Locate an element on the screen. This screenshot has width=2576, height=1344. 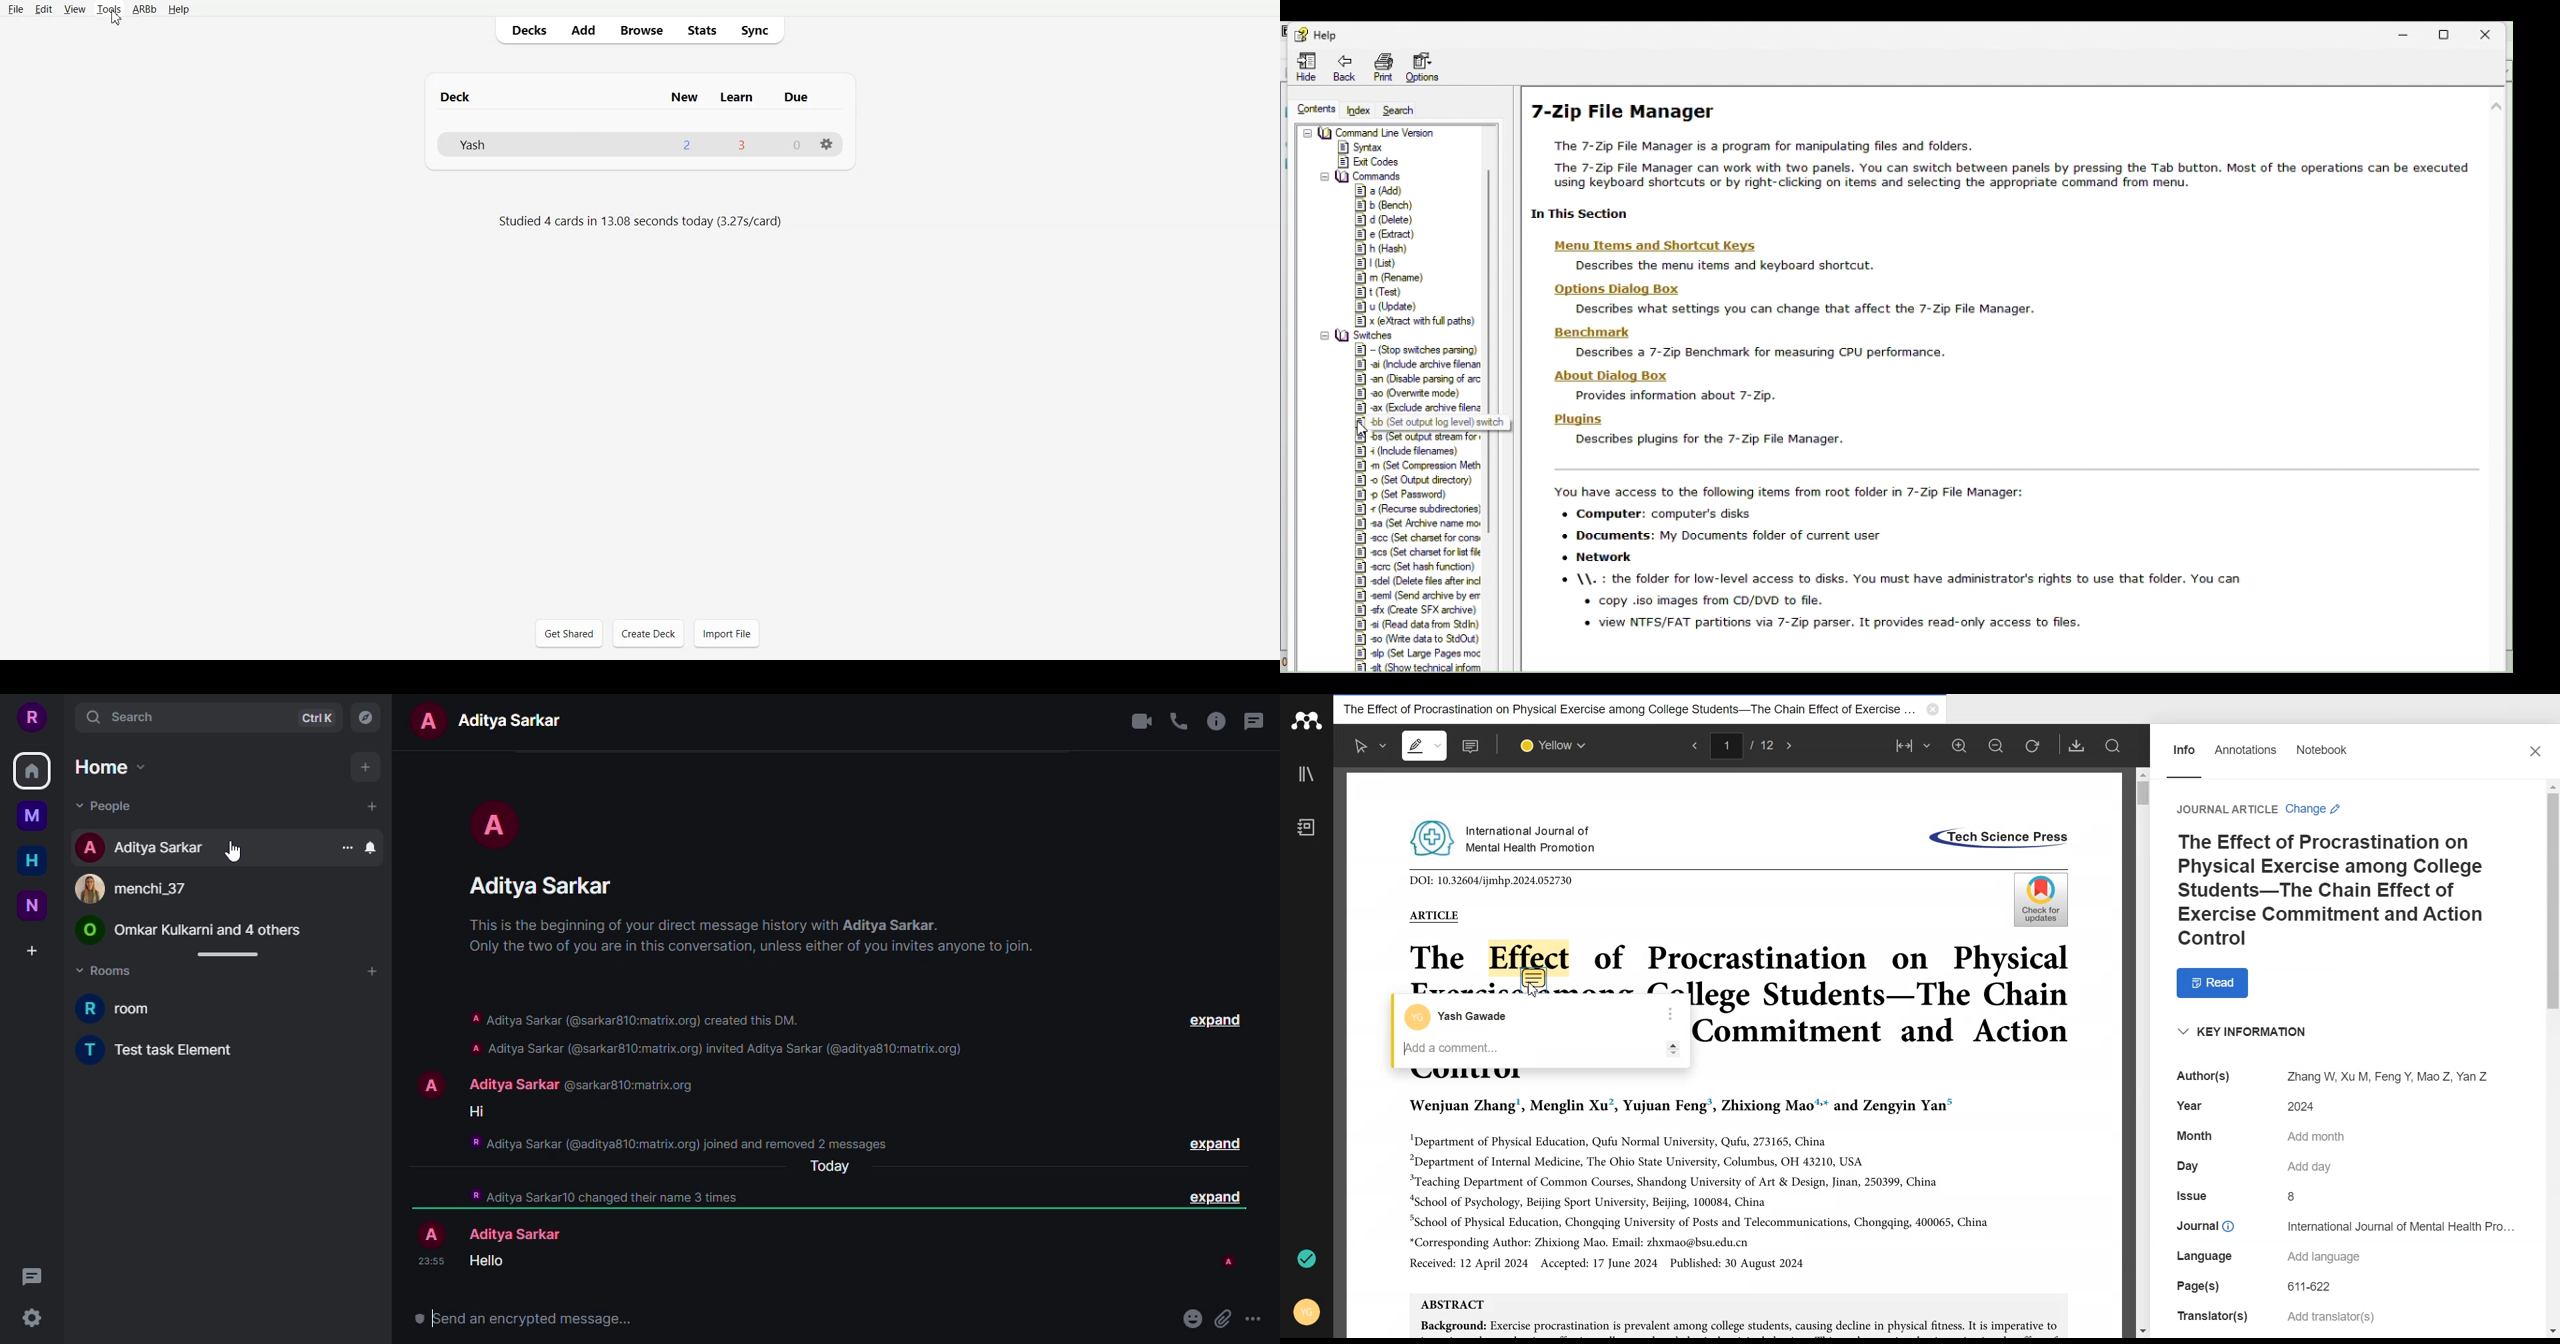
Settings is located at coordinates (826, 144).